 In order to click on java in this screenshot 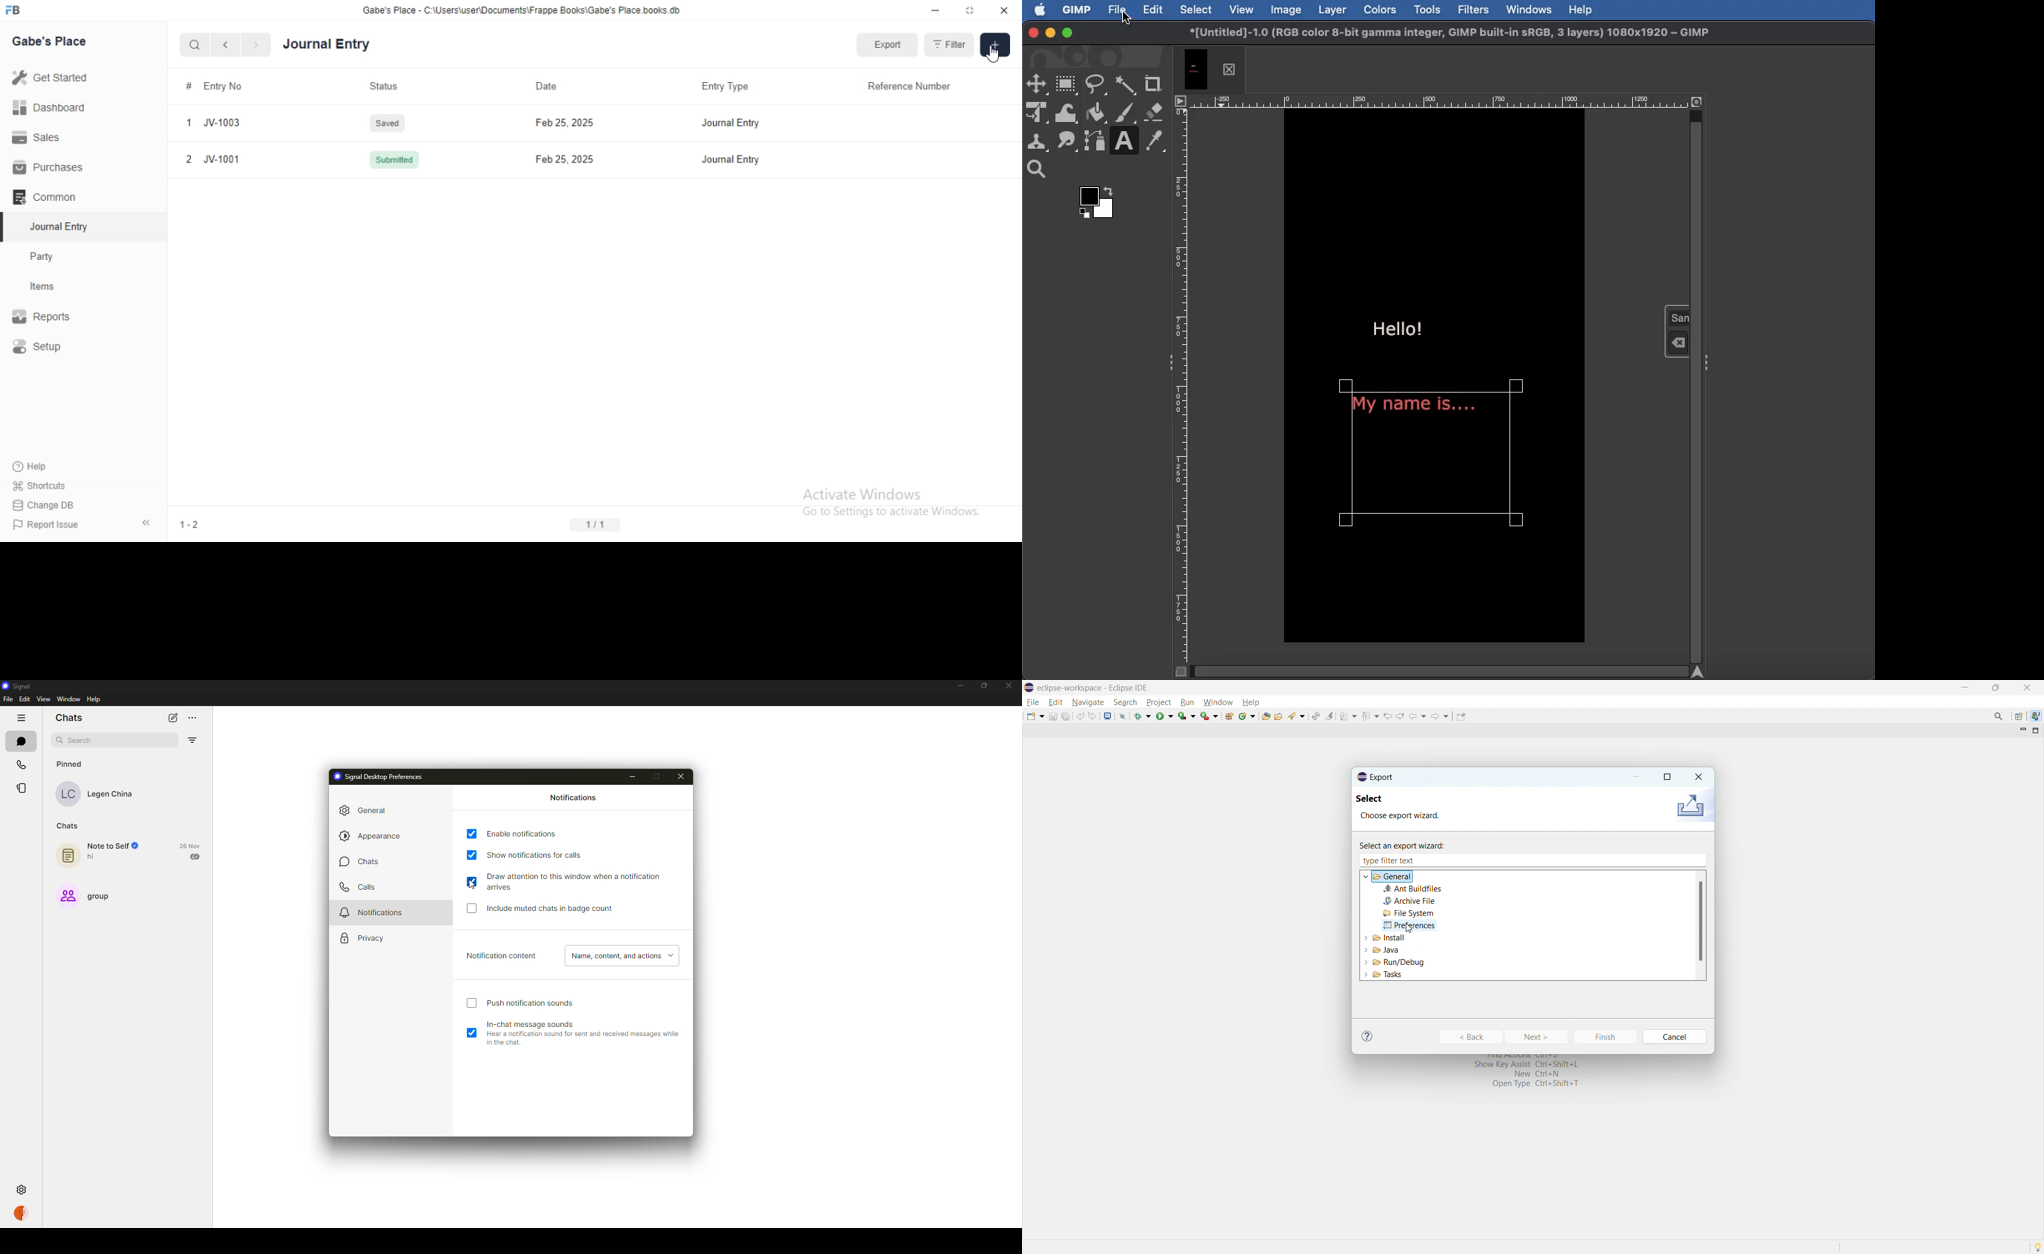, I will do `click(2035, 715)`.